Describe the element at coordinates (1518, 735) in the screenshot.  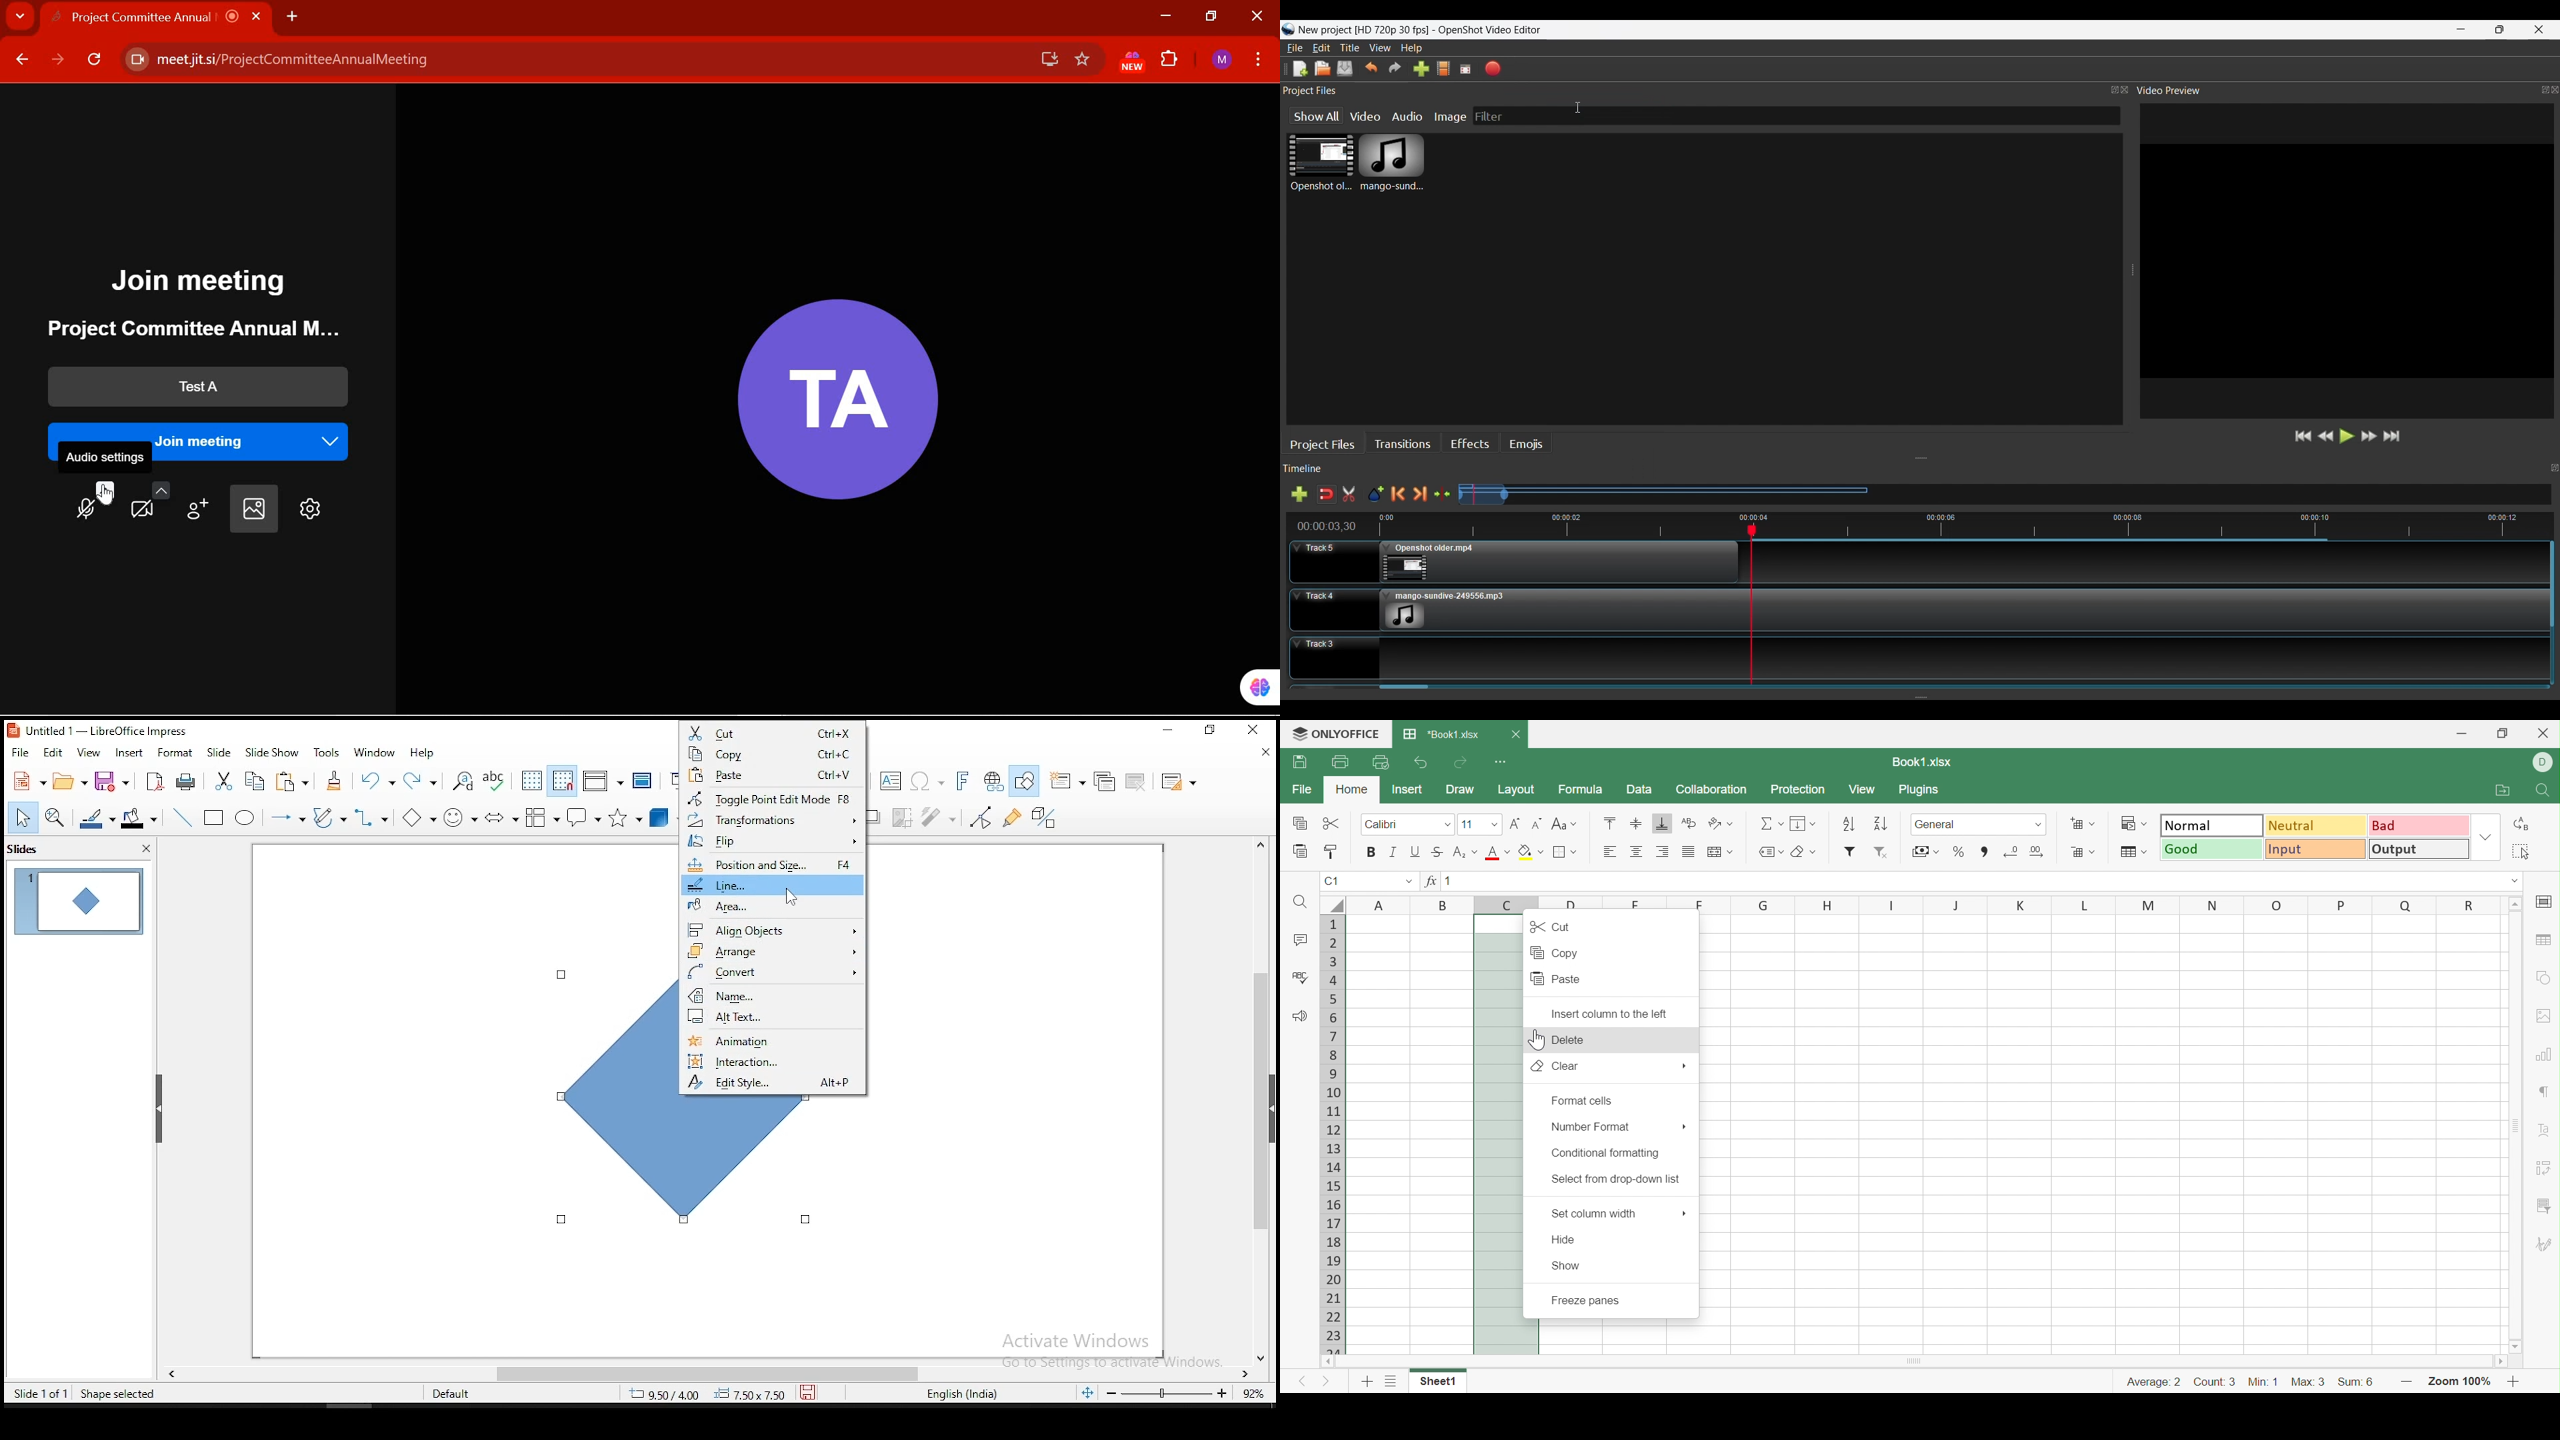
I see `Close` at that location.